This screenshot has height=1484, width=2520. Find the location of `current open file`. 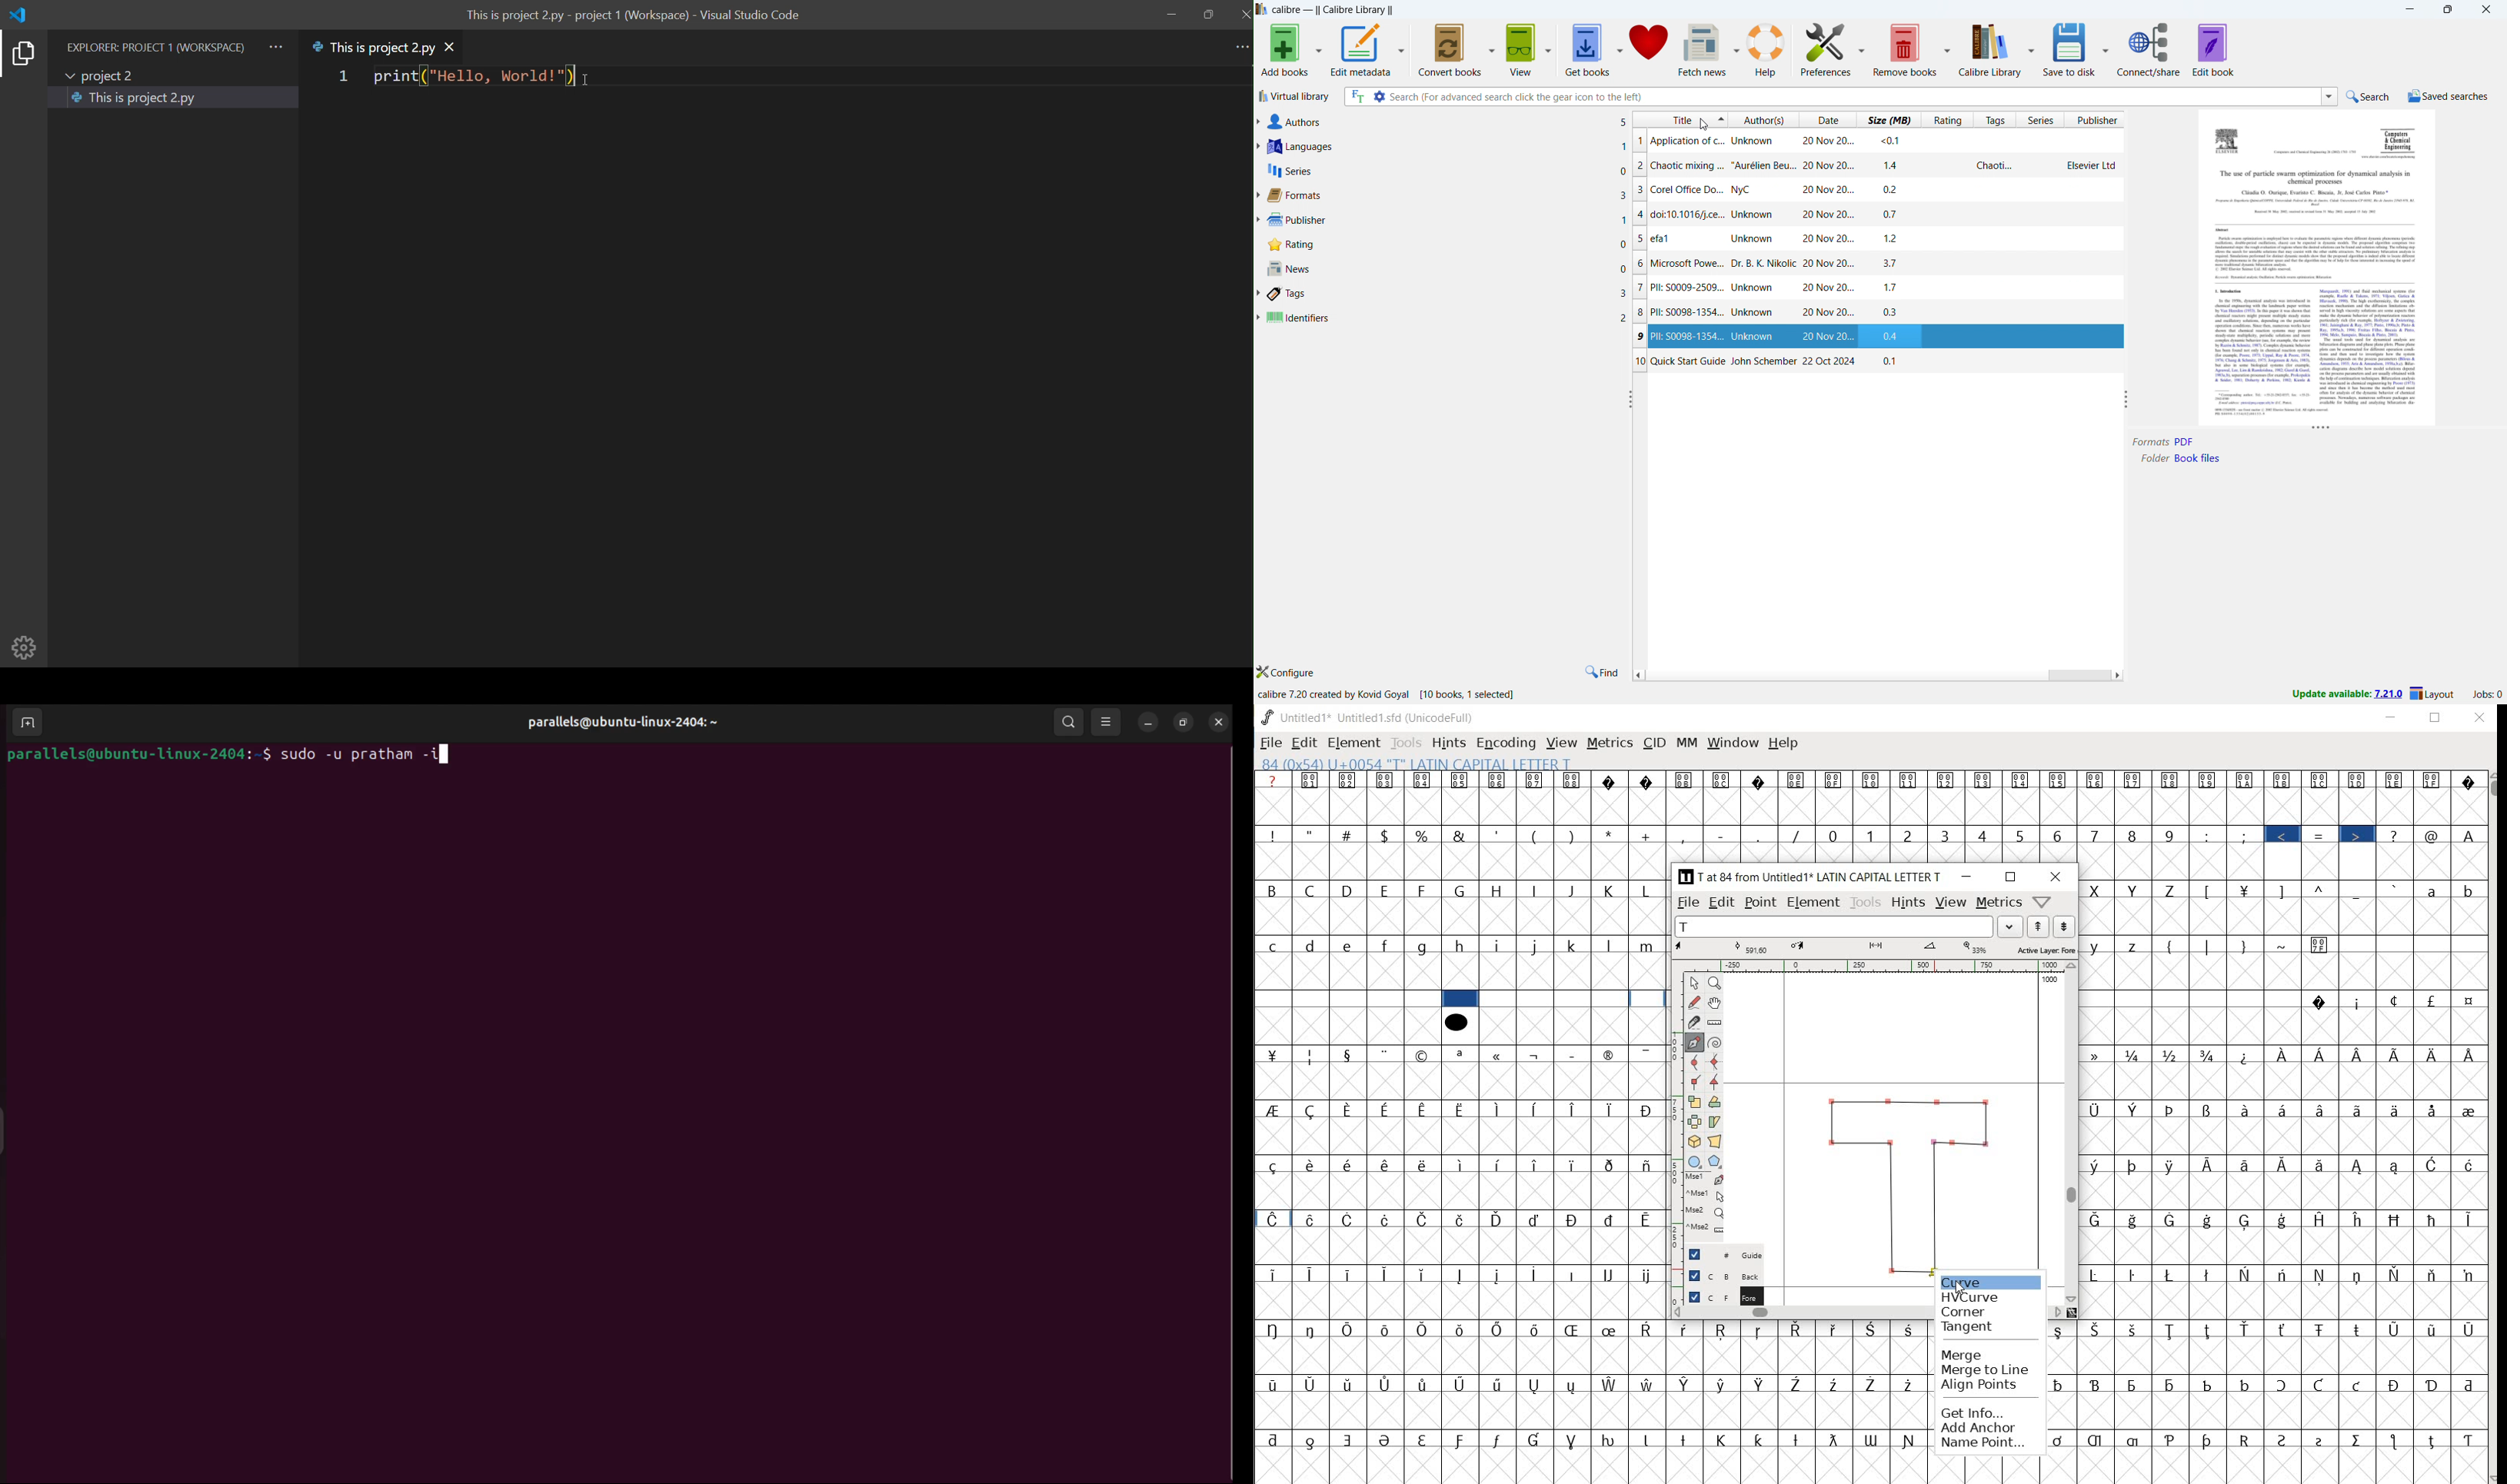

current open file is located at coordinates (175, 98).